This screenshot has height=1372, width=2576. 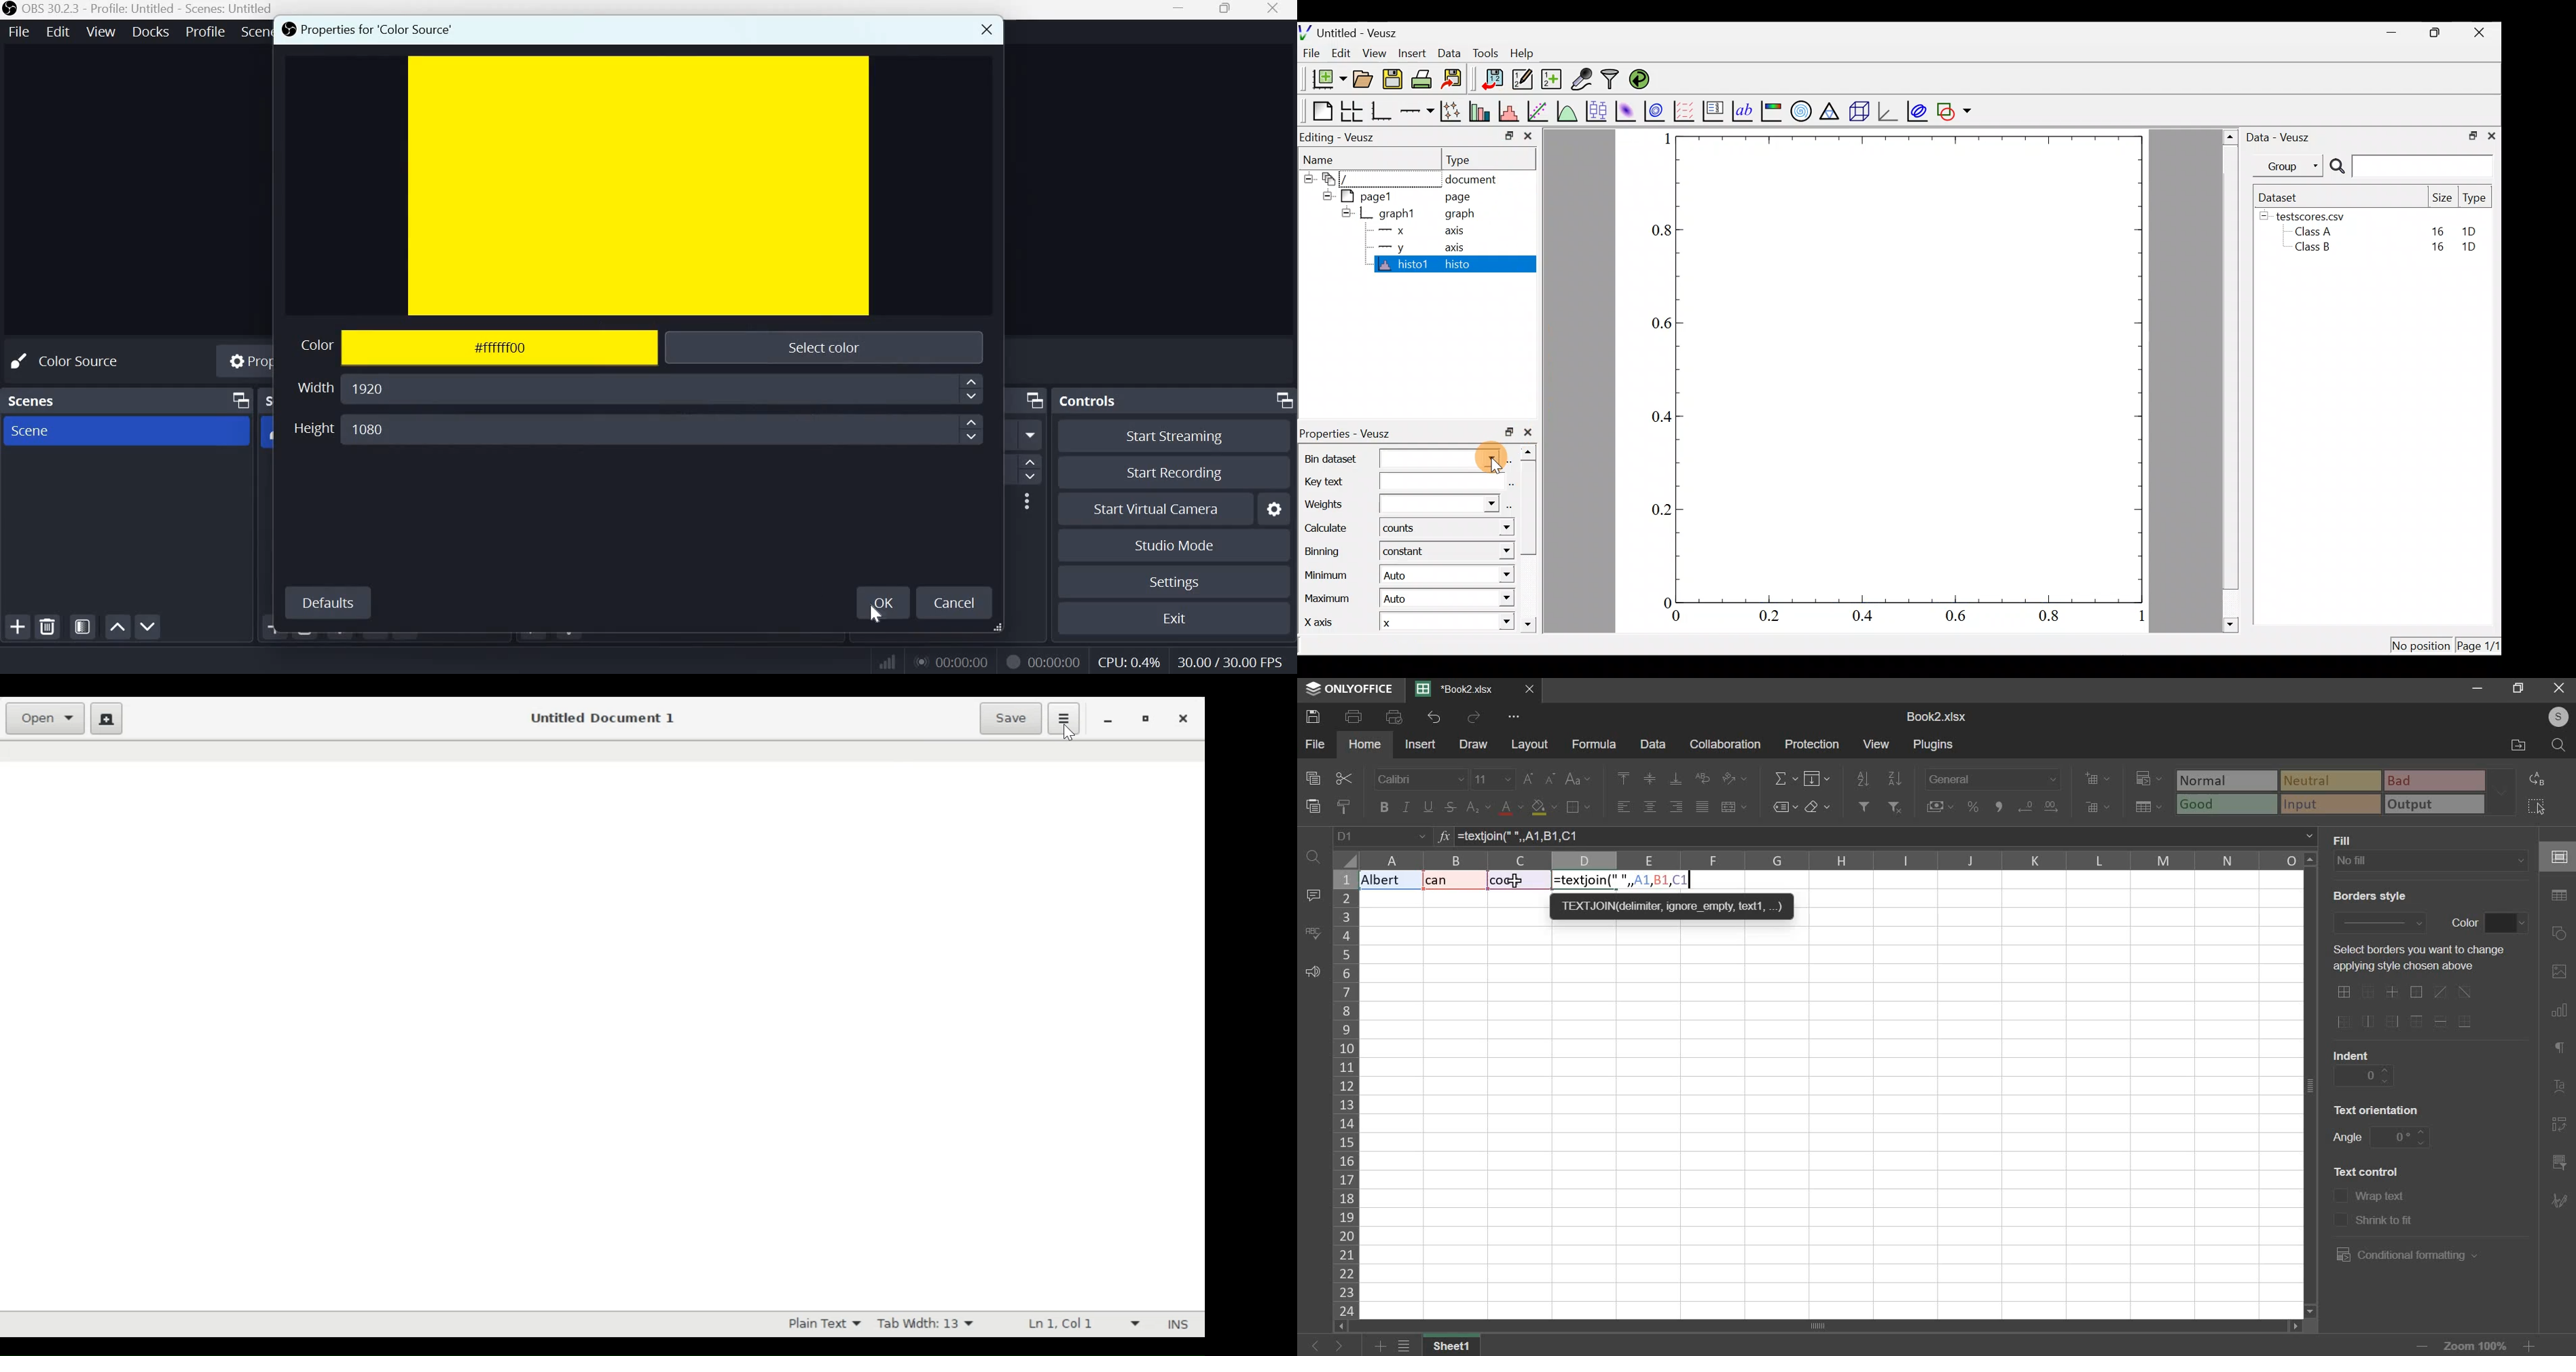 I want to click on text, so click(x=2368, y=896).